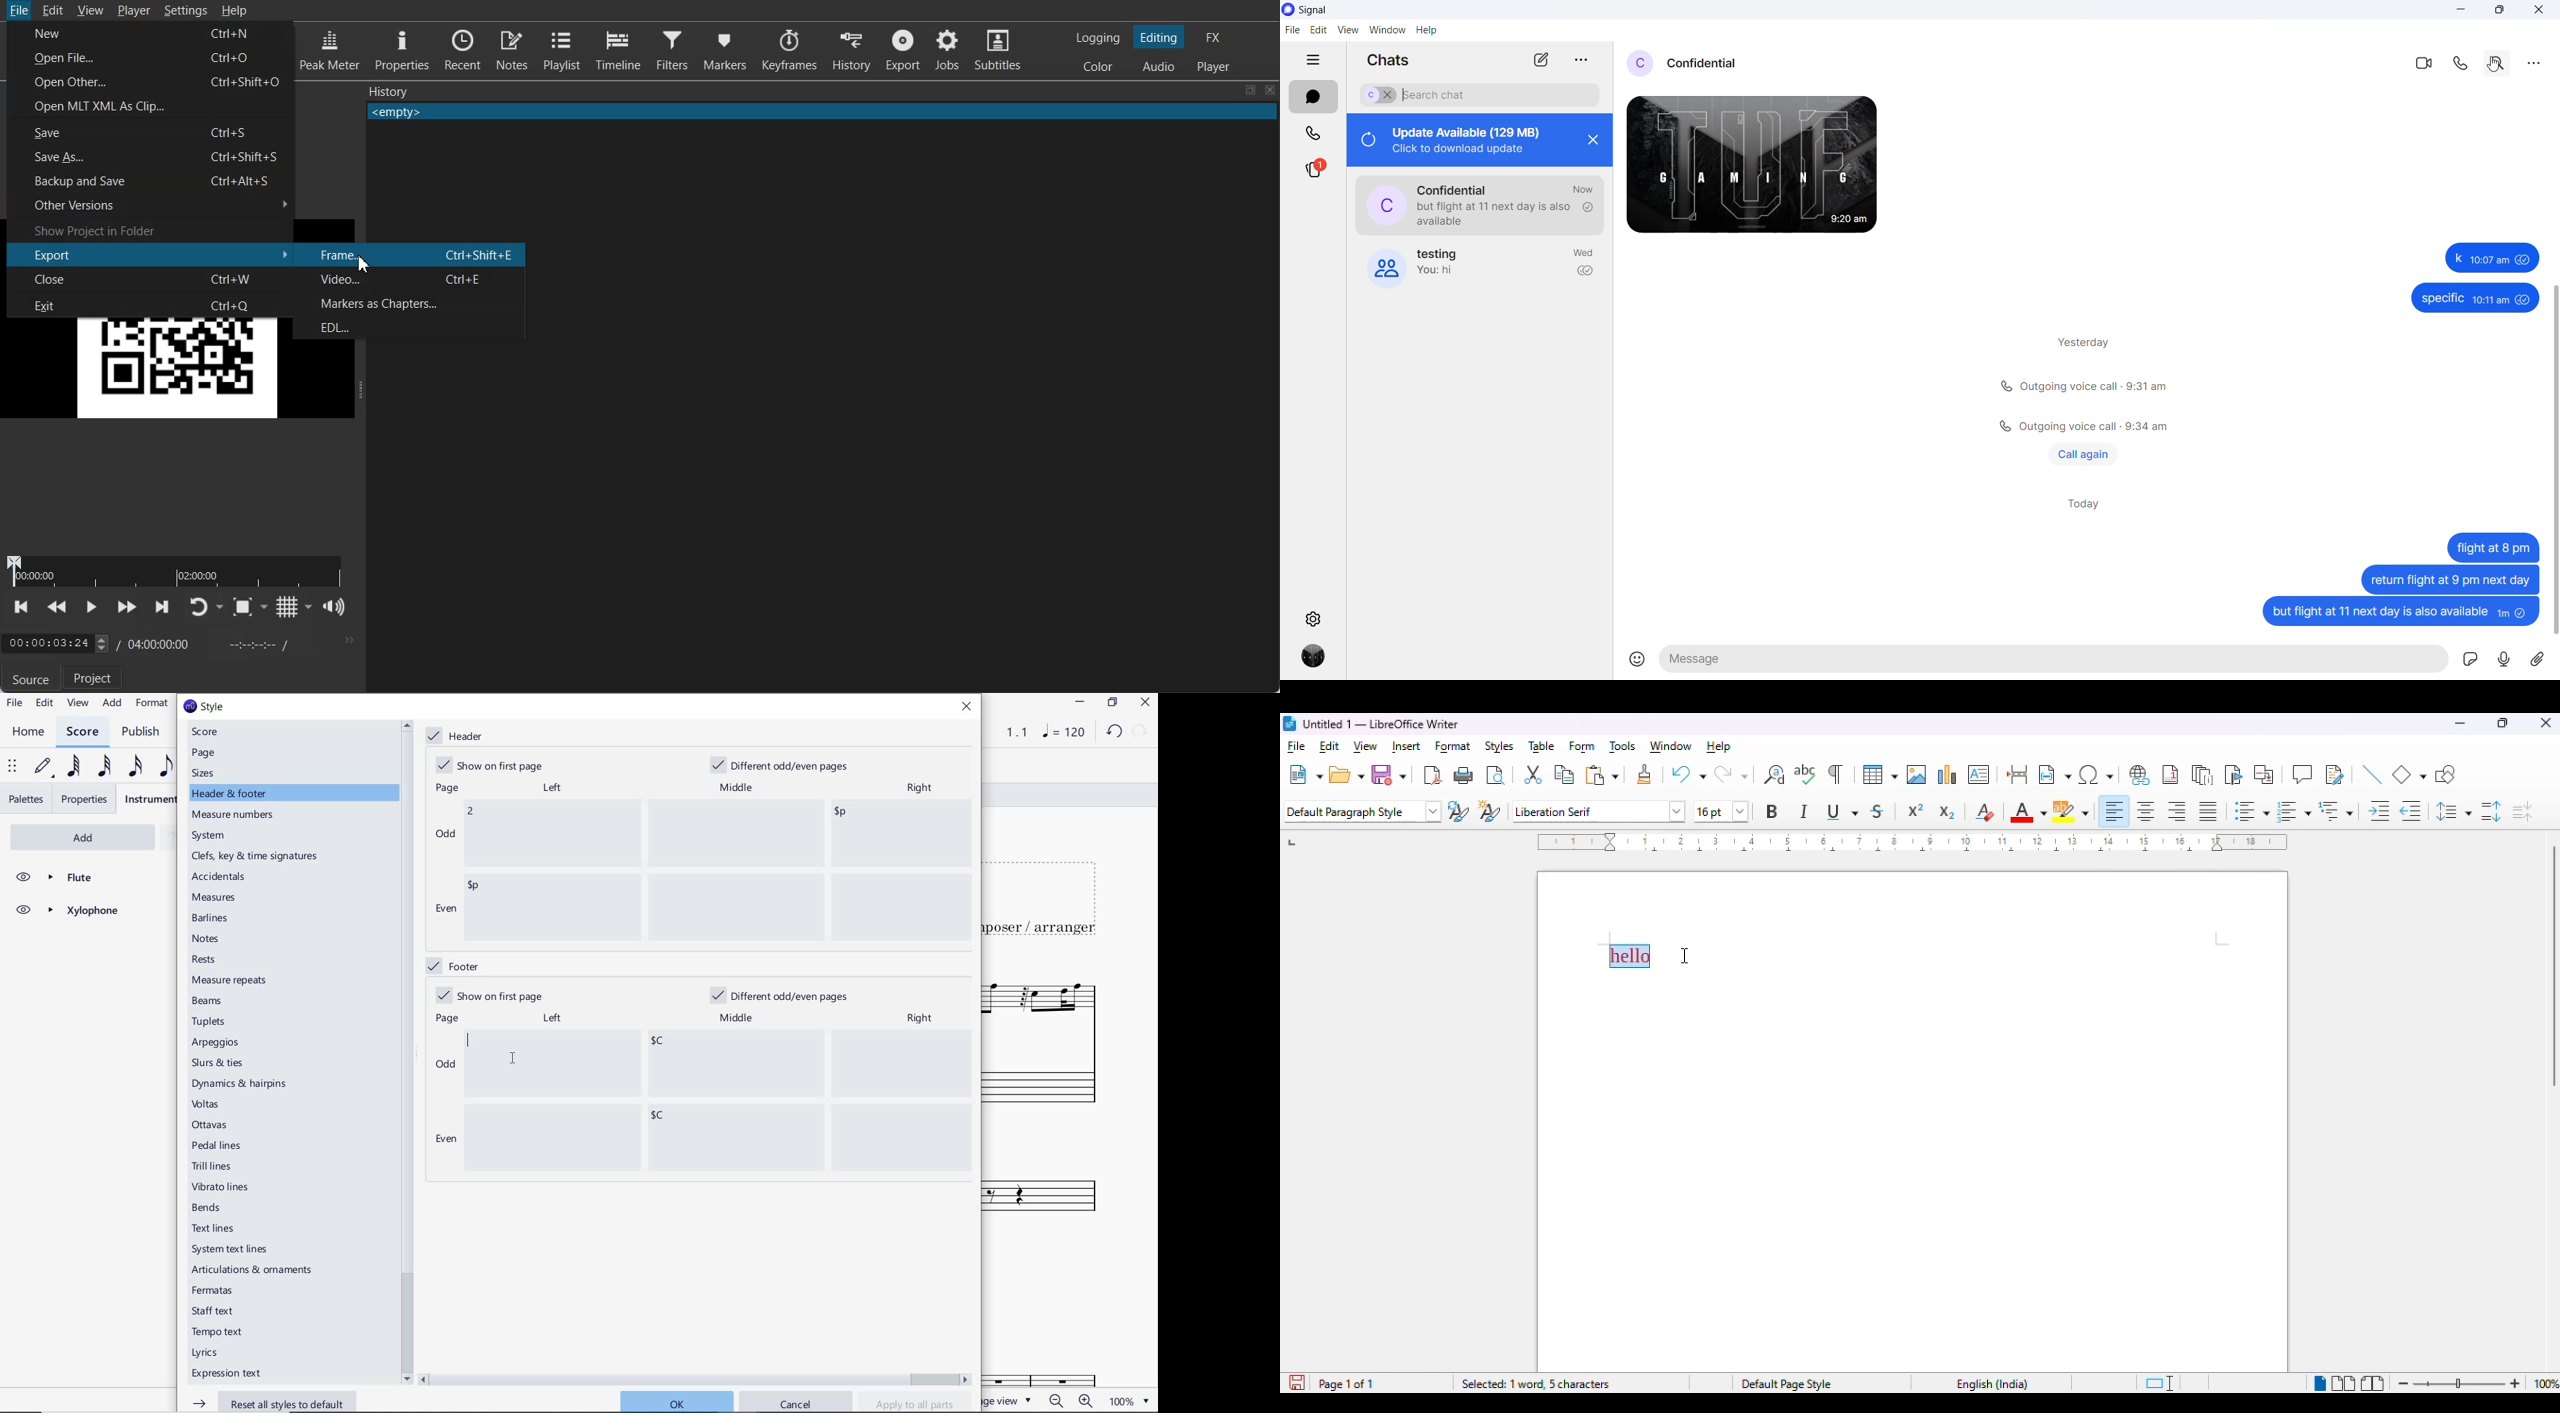 This screenshot has width=2576, height=1428. What do you see at coordinates (330, 48) in the screenshot?
I see `Peak Meter` at bounding box center [330, 48].